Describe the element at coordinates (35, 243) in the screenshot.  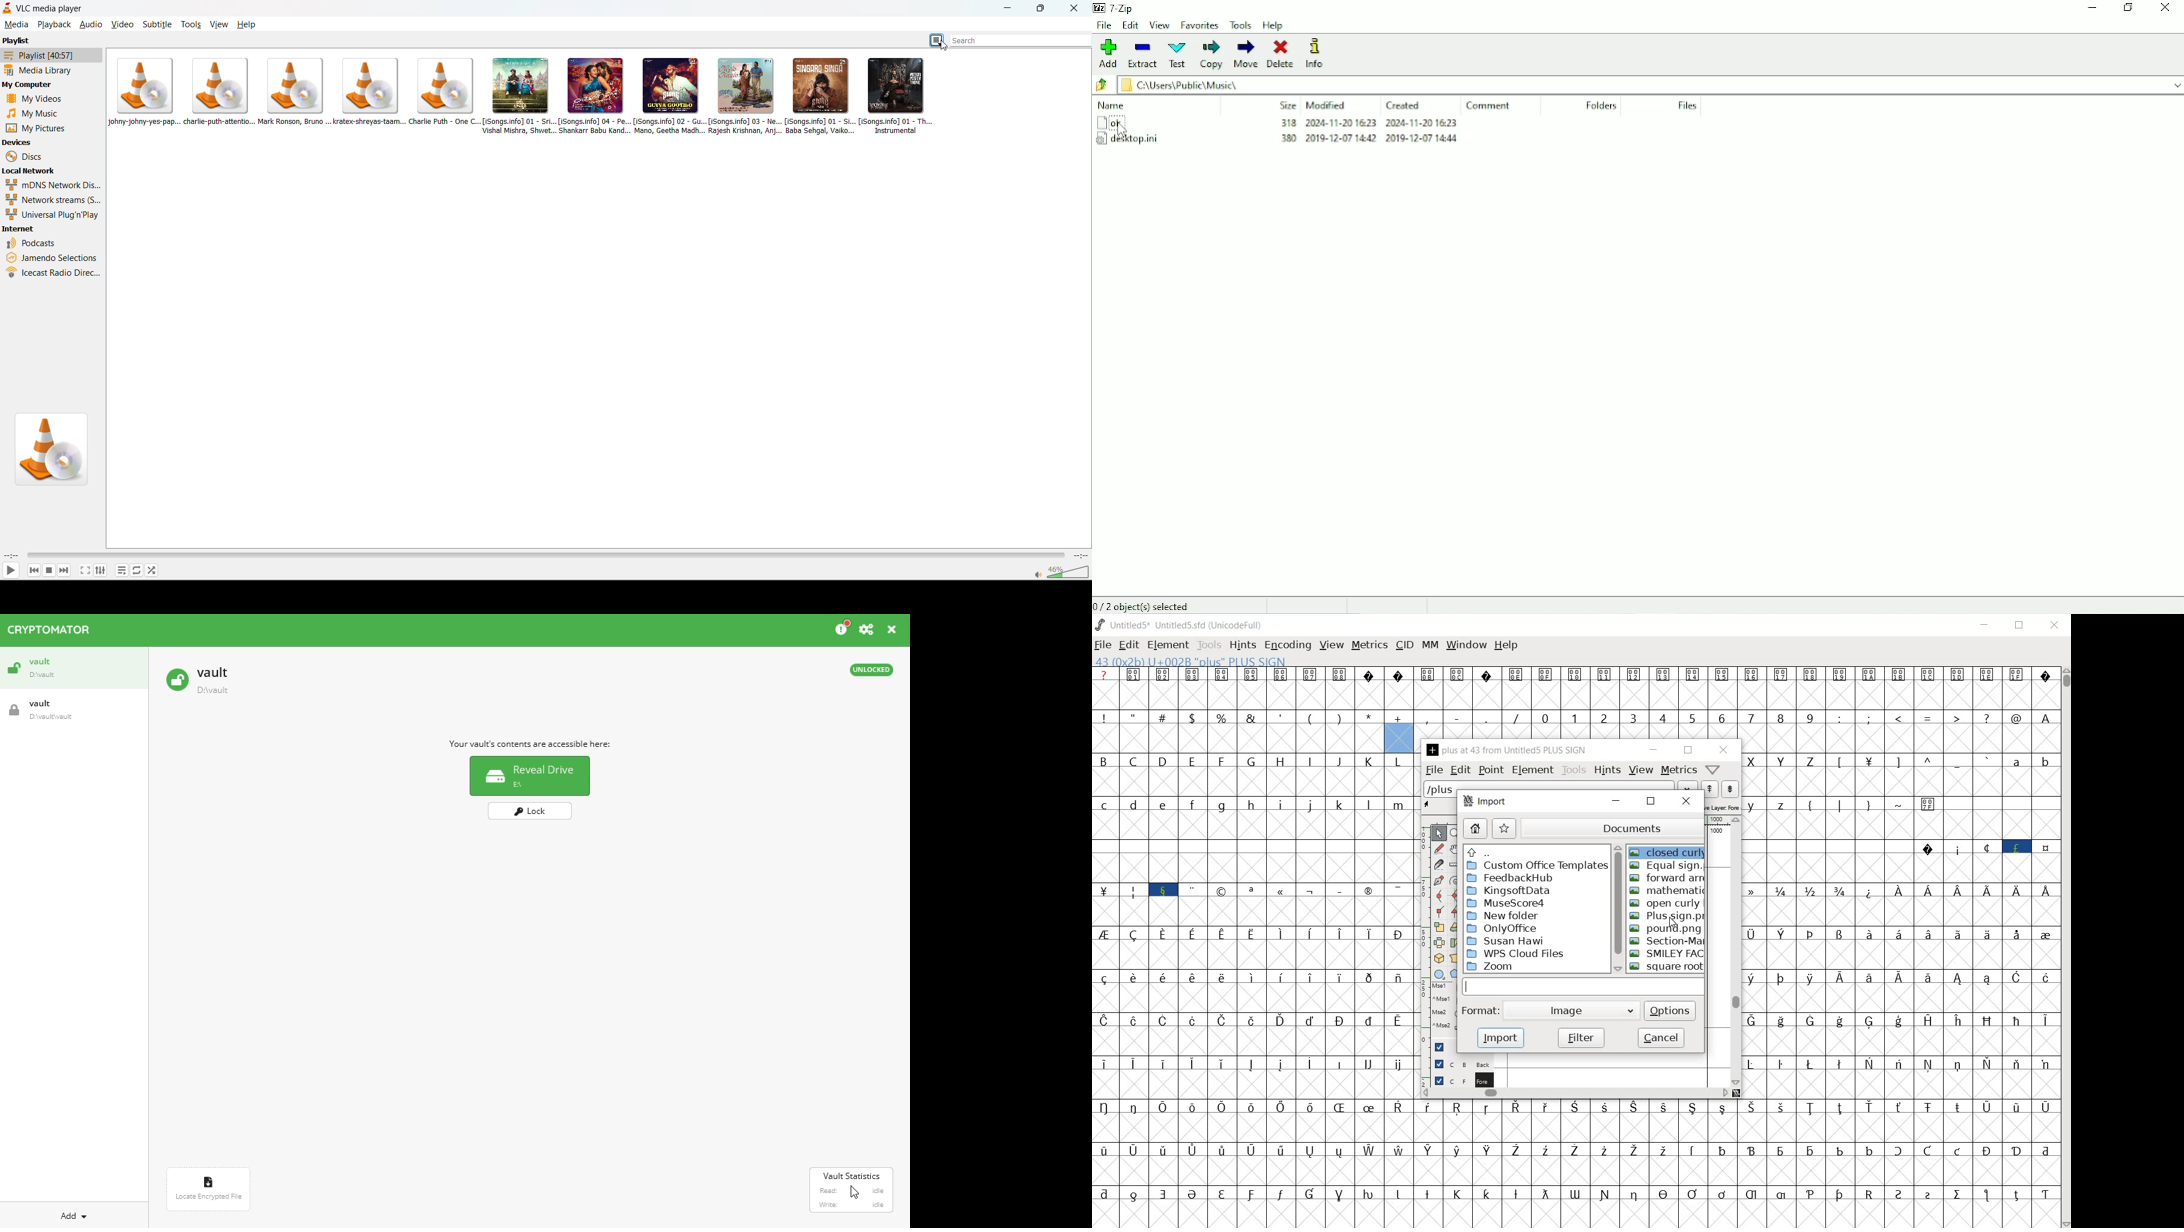
I see `podcast` at that location.